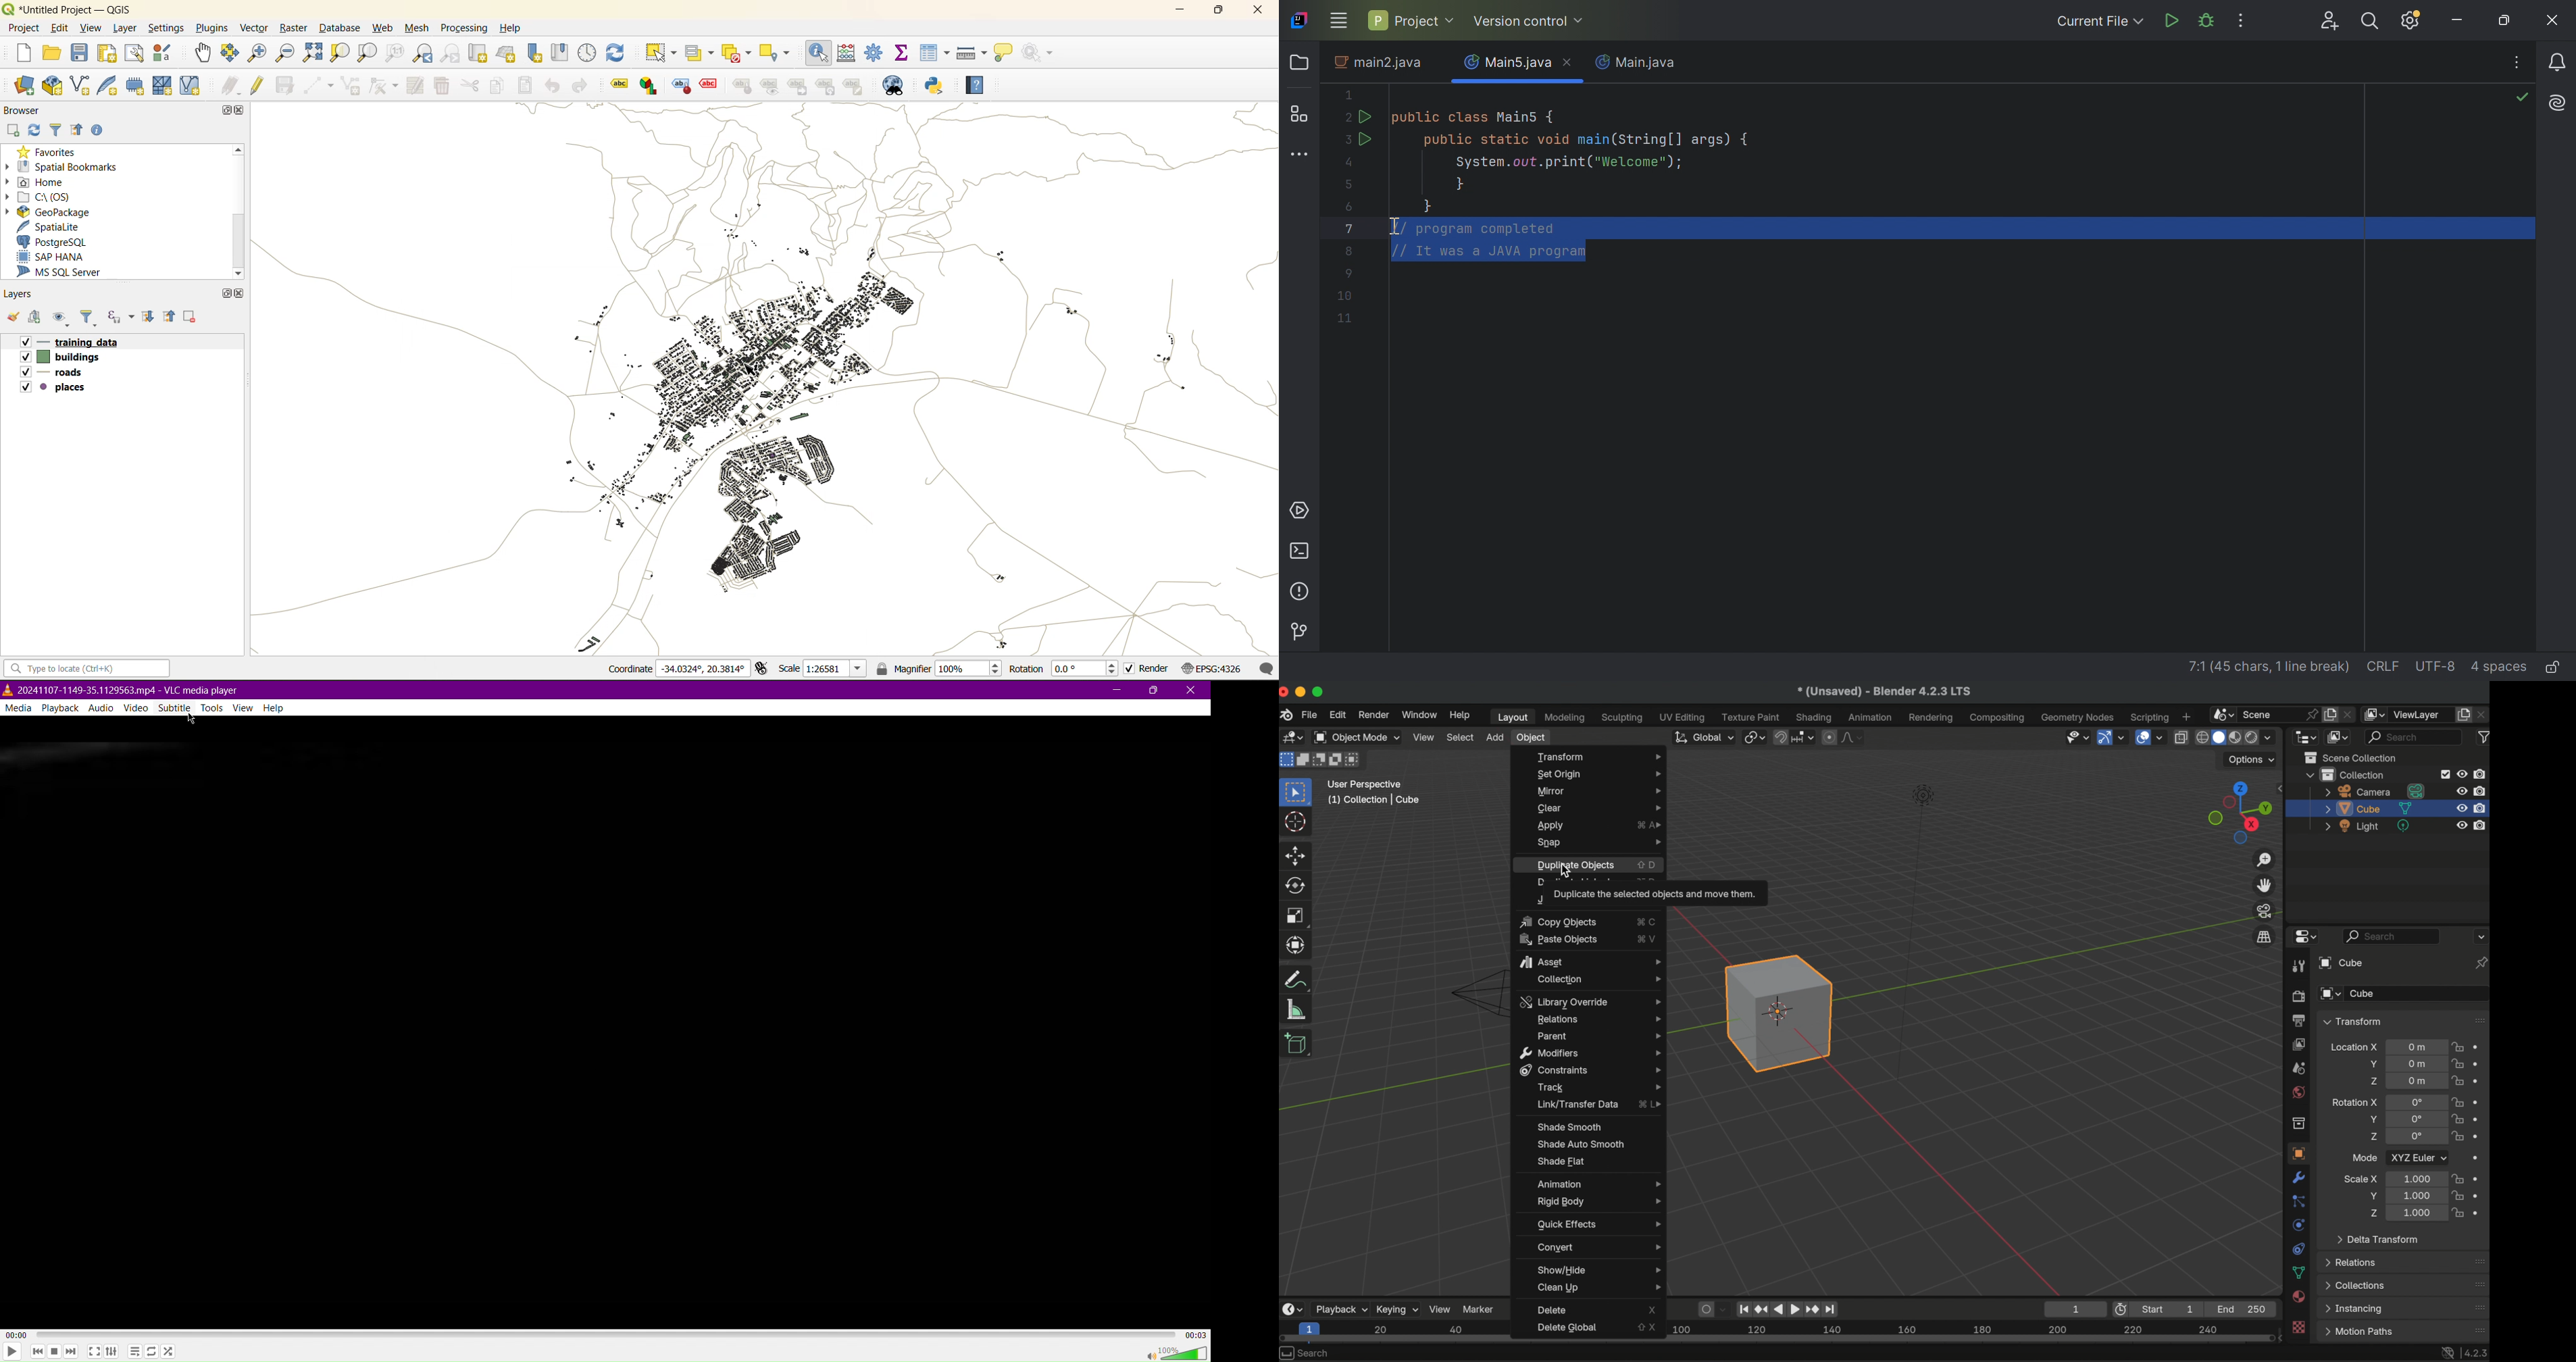 This screenshot has width=2576, height=1372. Describe the element at coordinates (2222, 713) in the screenshot. I see `browse scene to be linked` at that location.